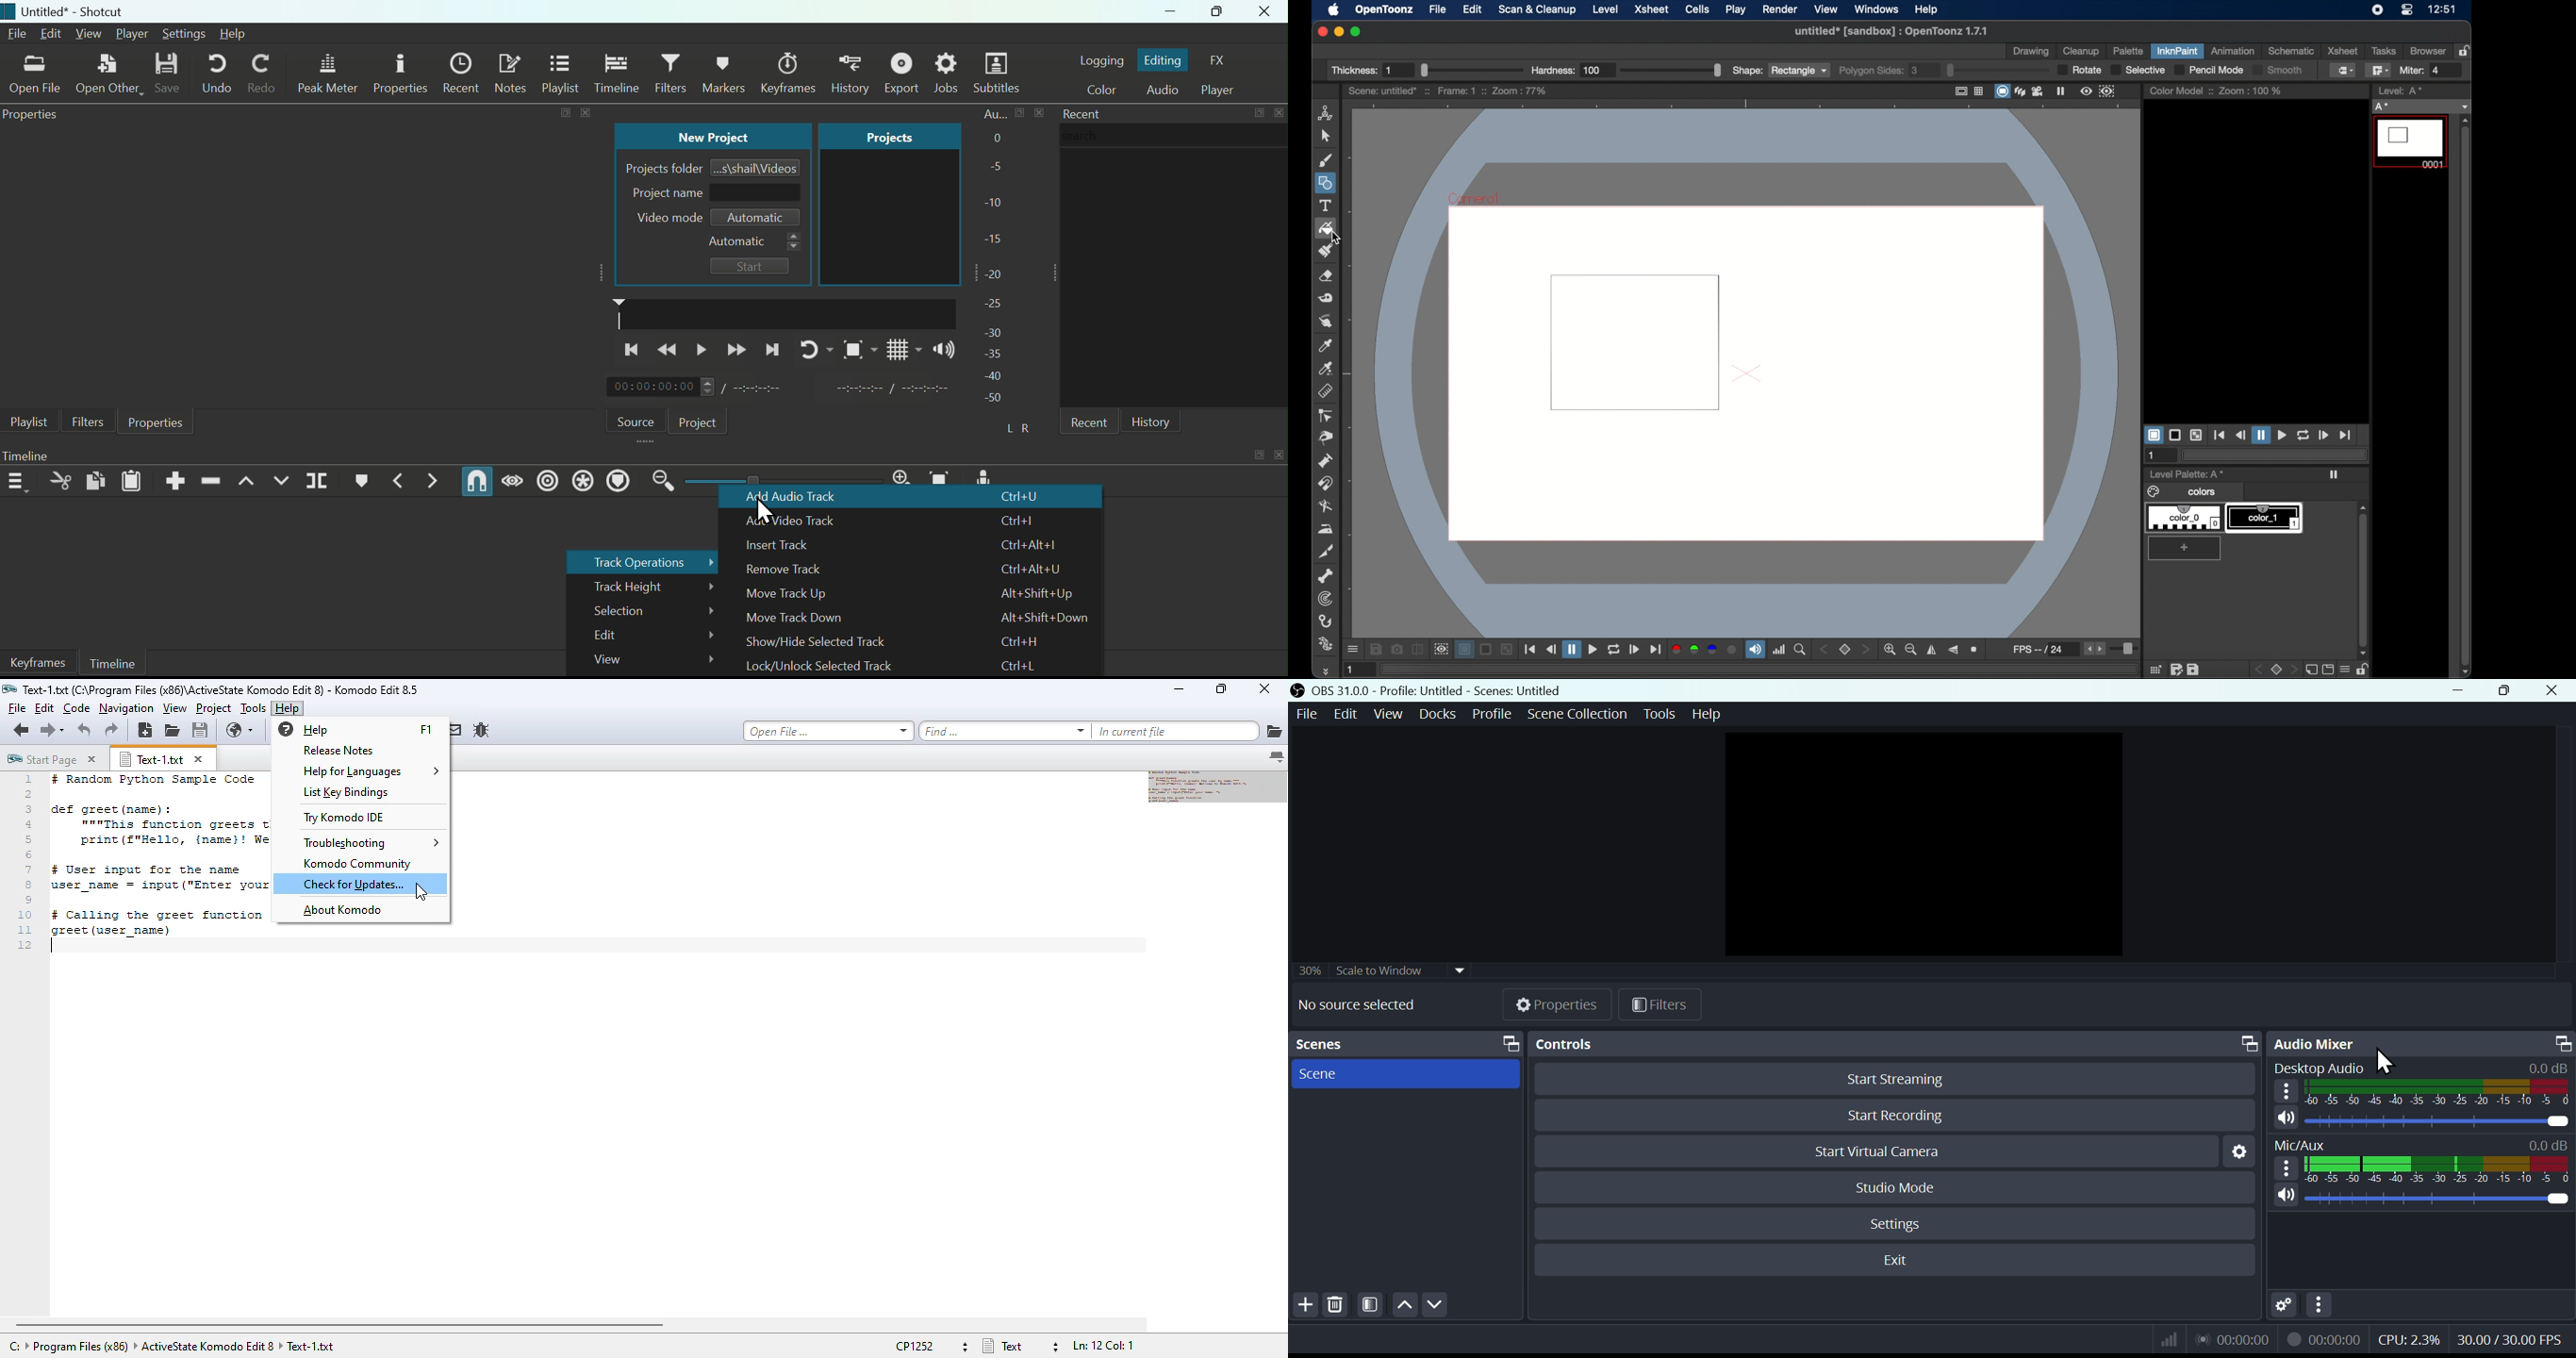  What do you see at coordinates (214, 75) in the screenshot?
I see `Undo` at bounding box center [214, 75].